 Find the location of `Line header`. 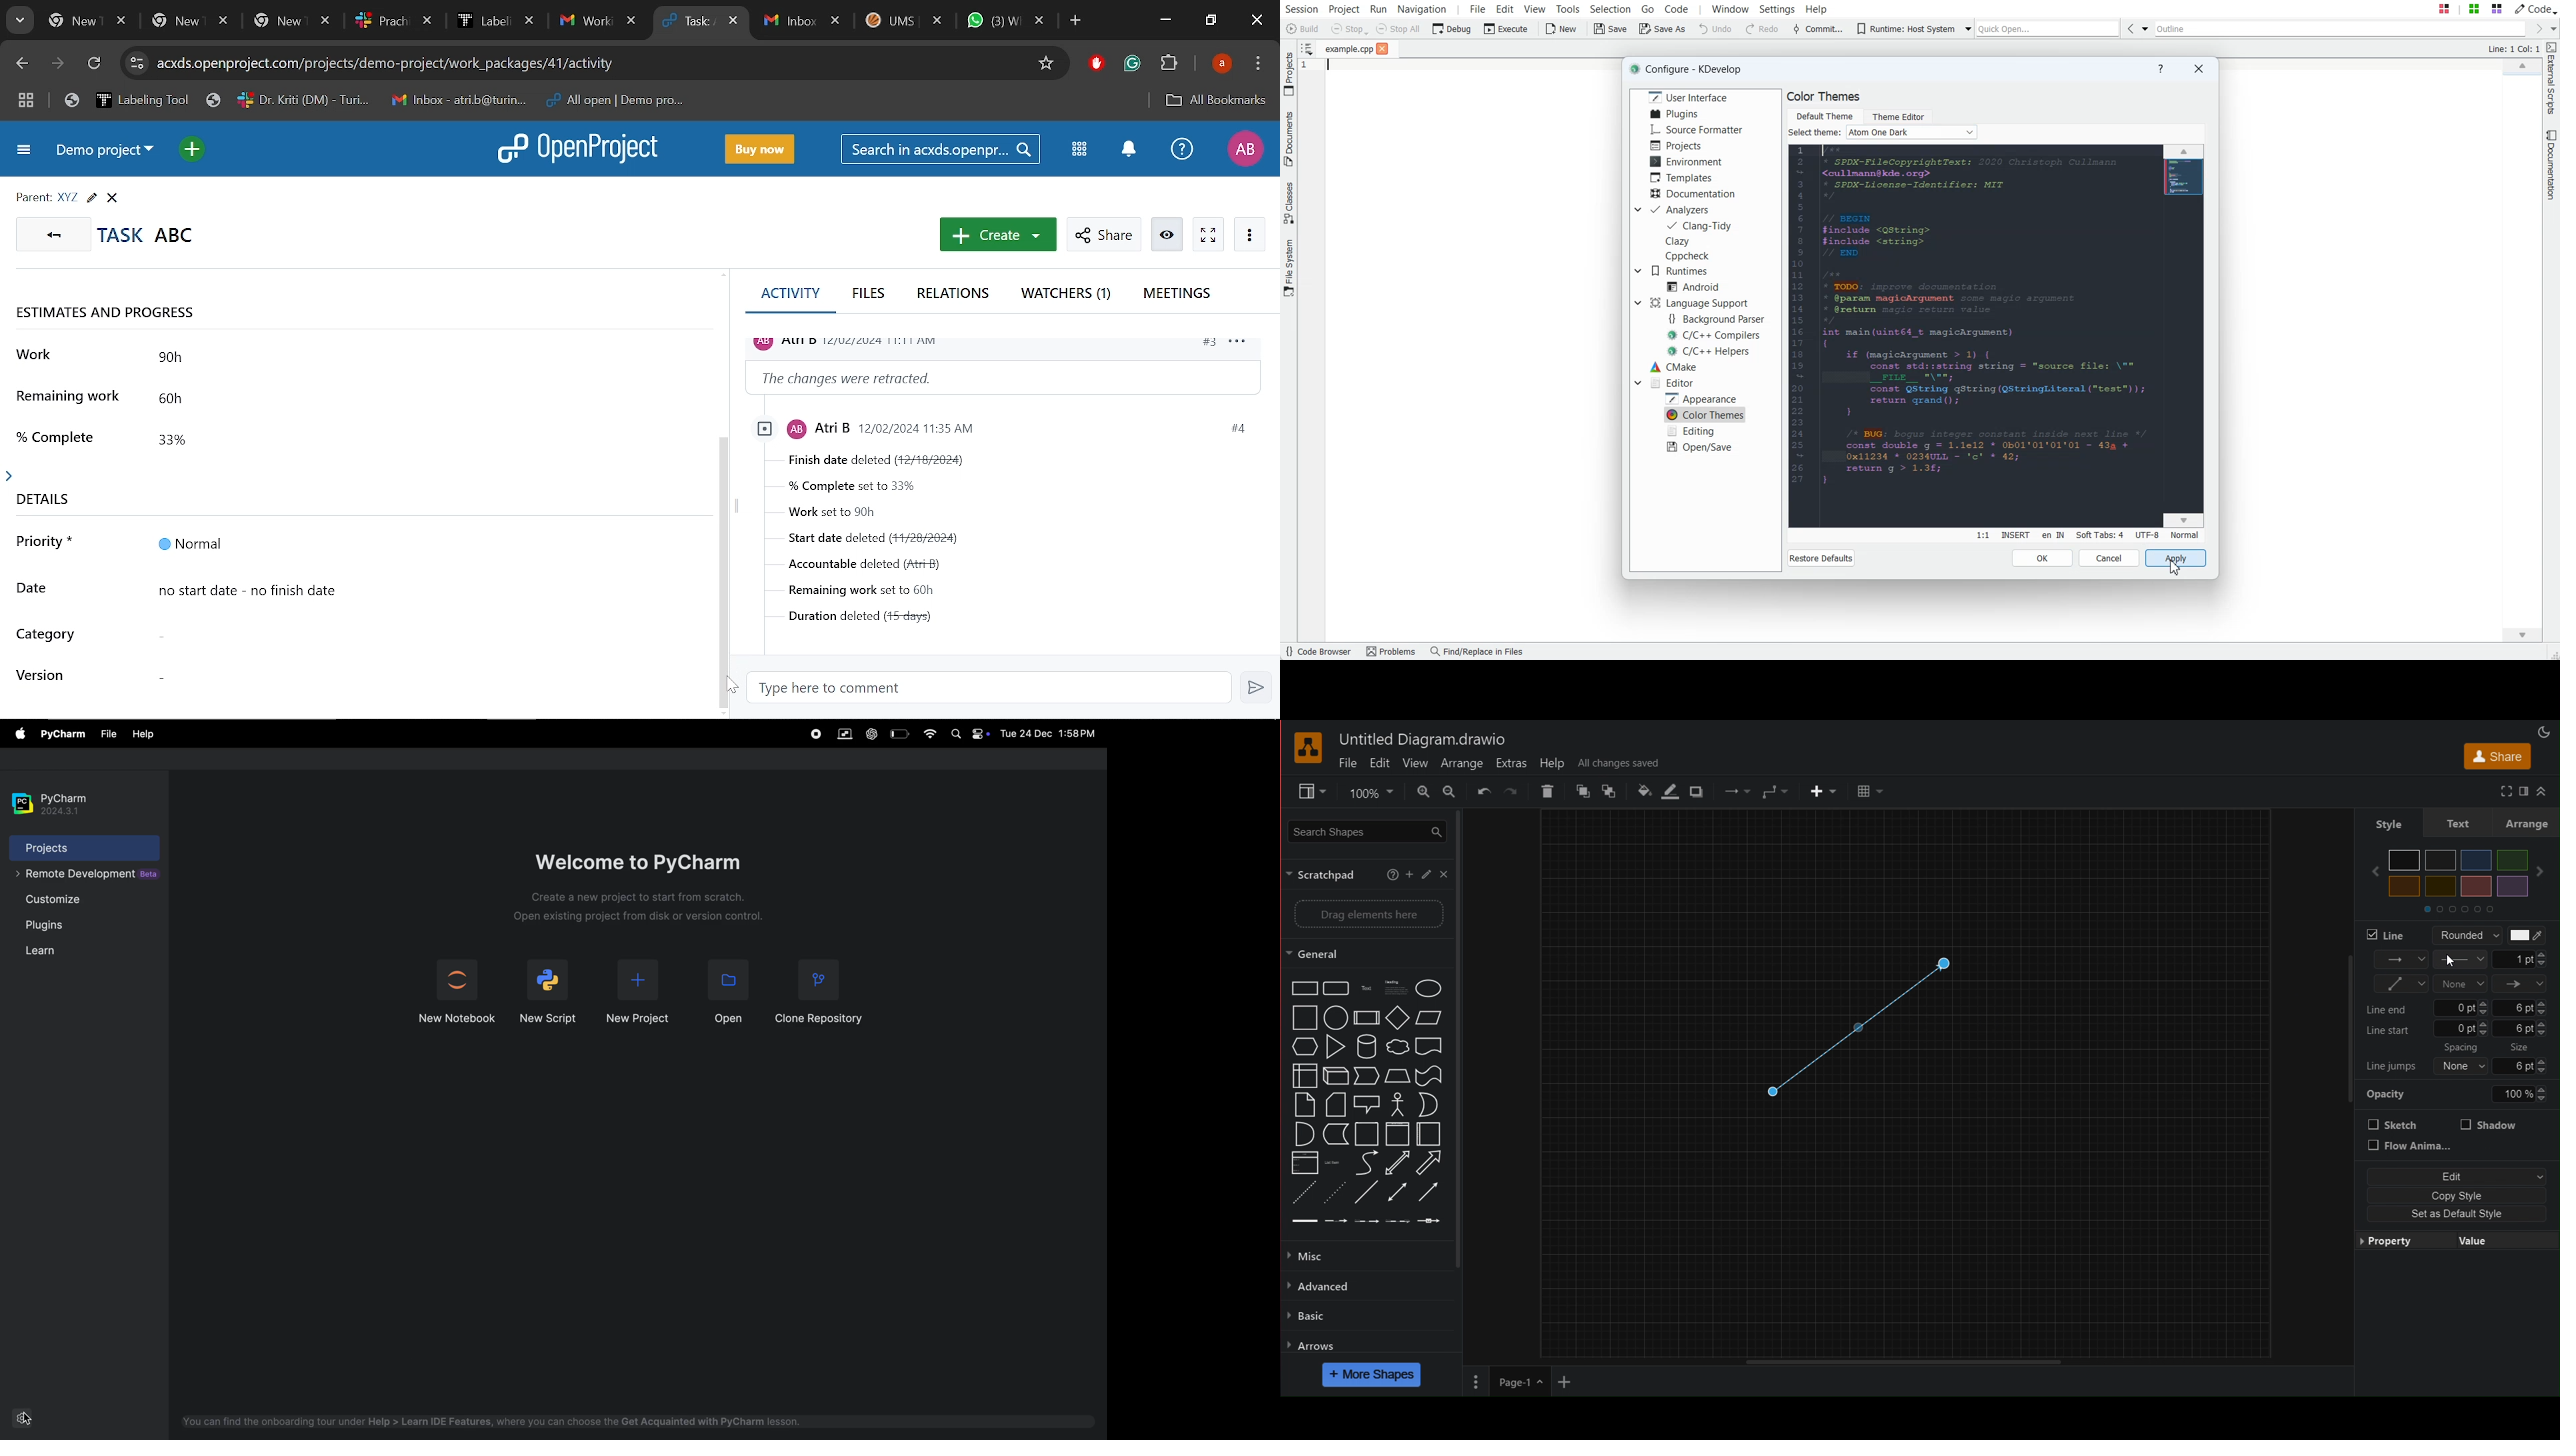

Line header is located at coordinates (2520, 984).